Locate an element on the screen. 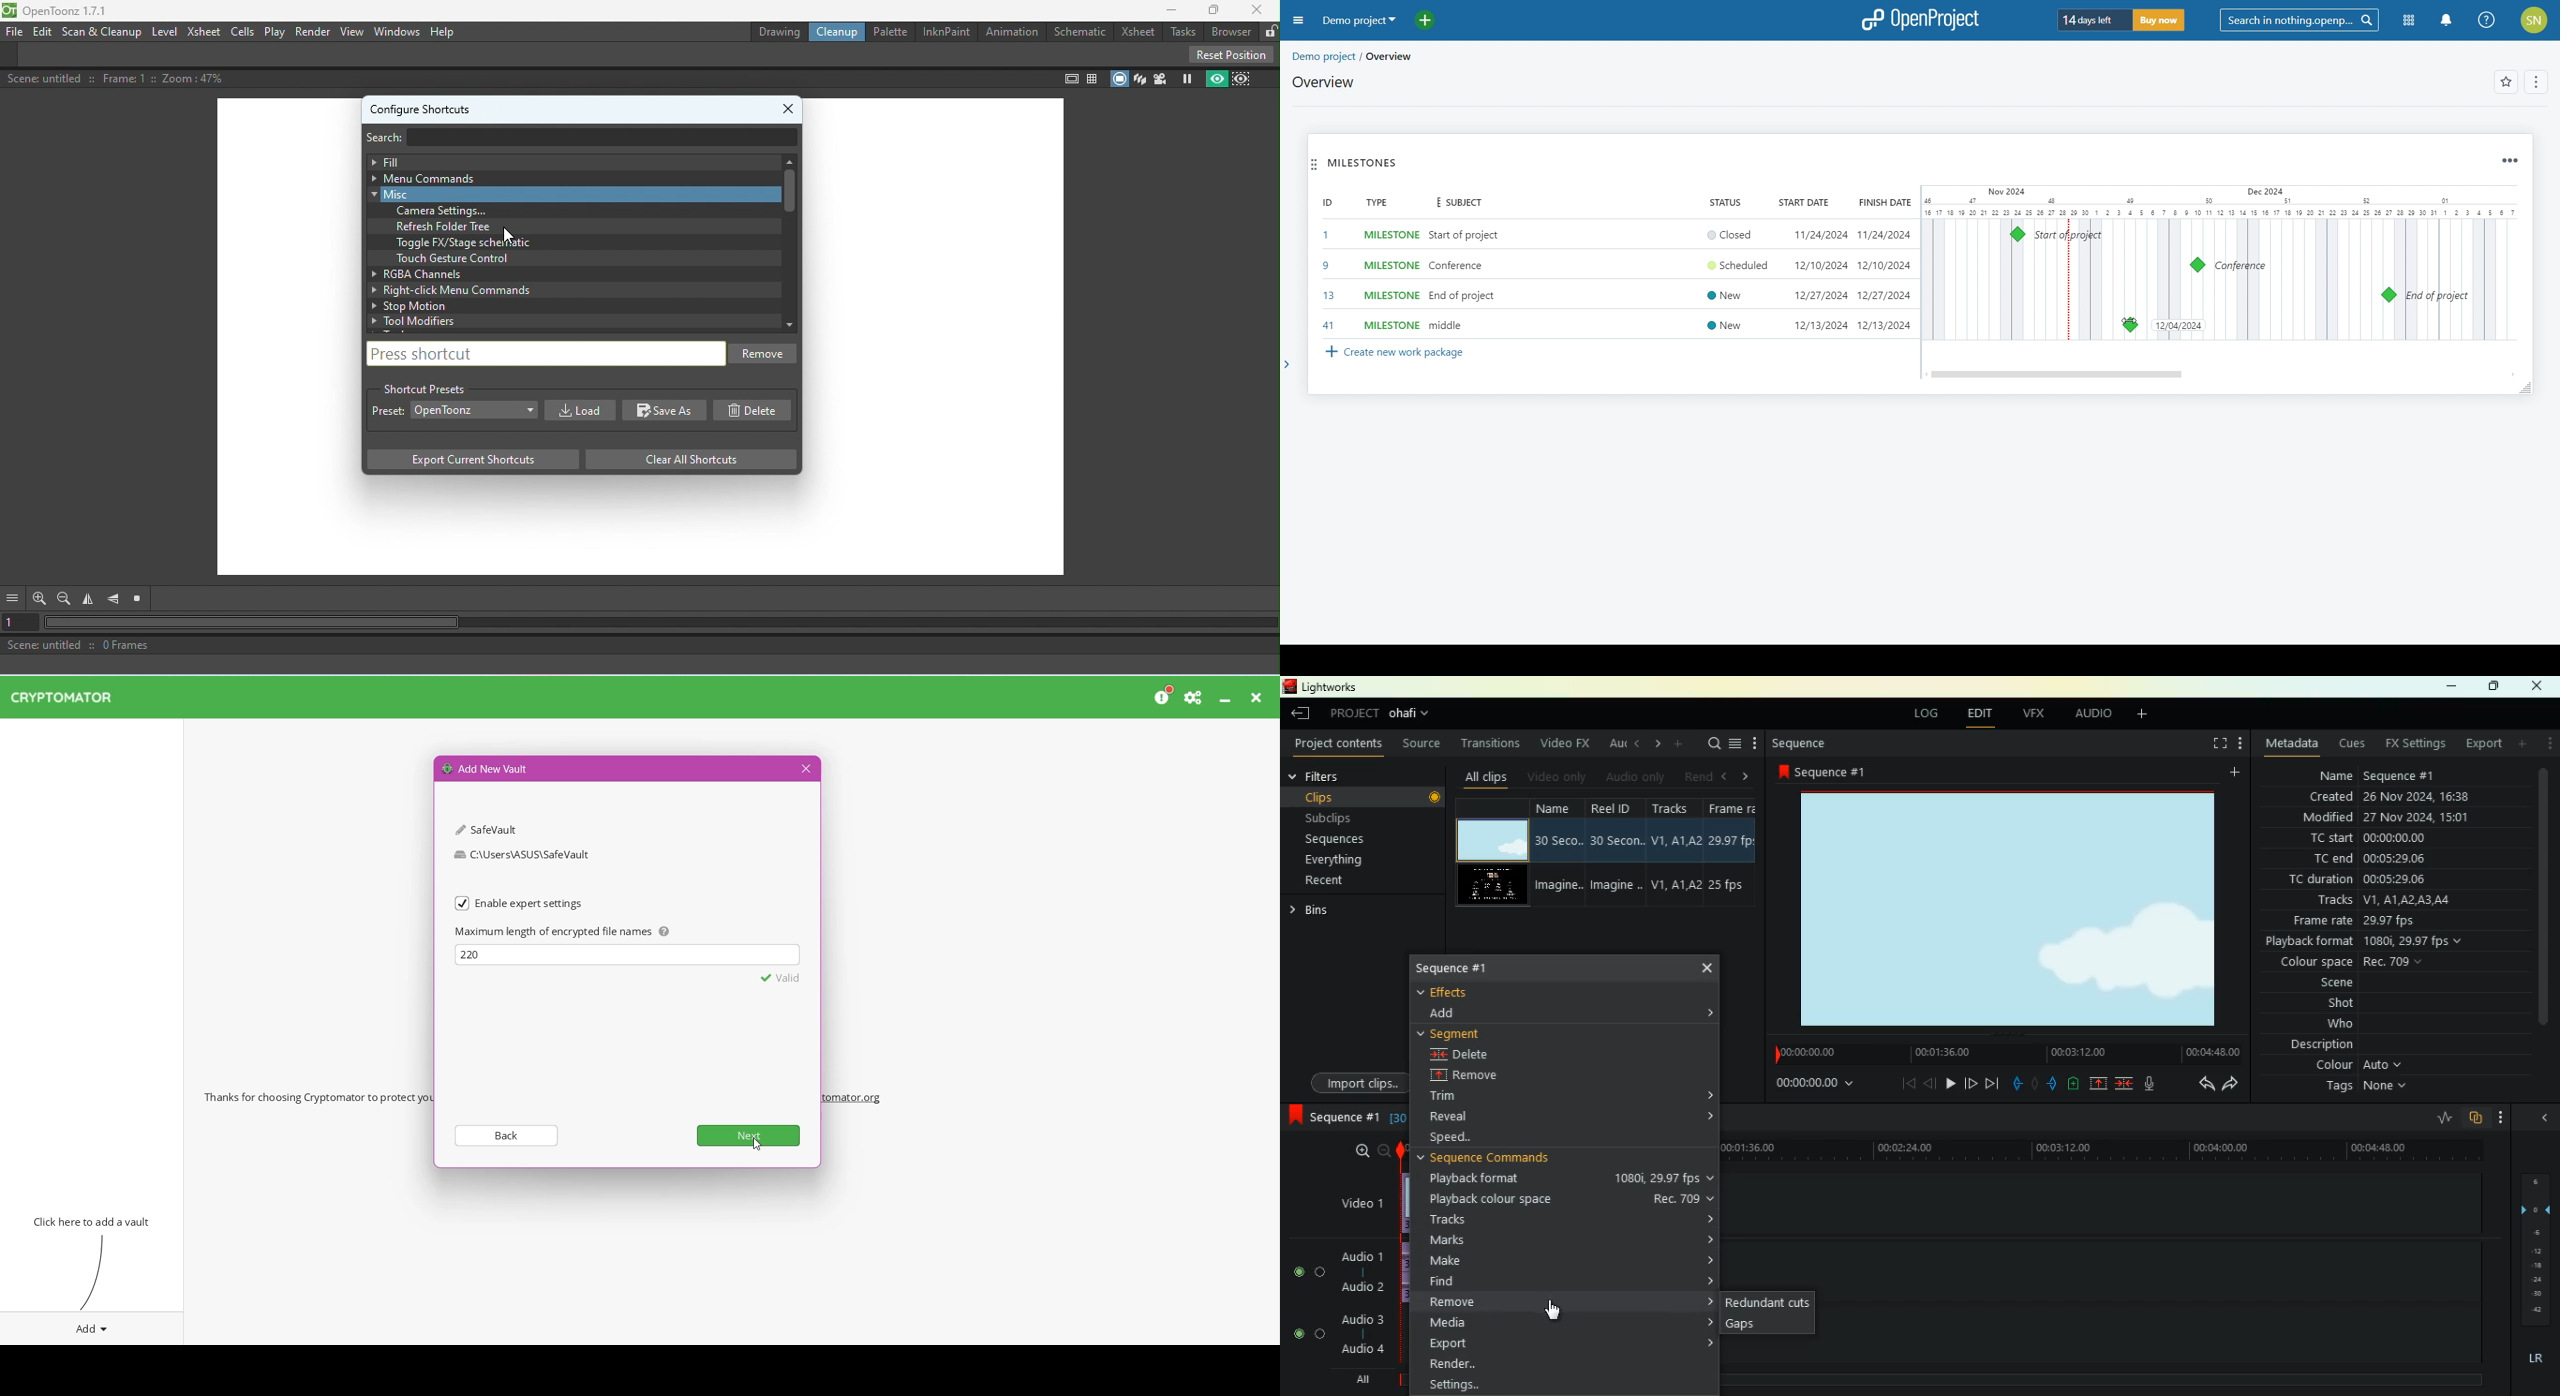 The width and height of the screenshot is (2576, 1400). leave is located at coordinates (1301, 715).